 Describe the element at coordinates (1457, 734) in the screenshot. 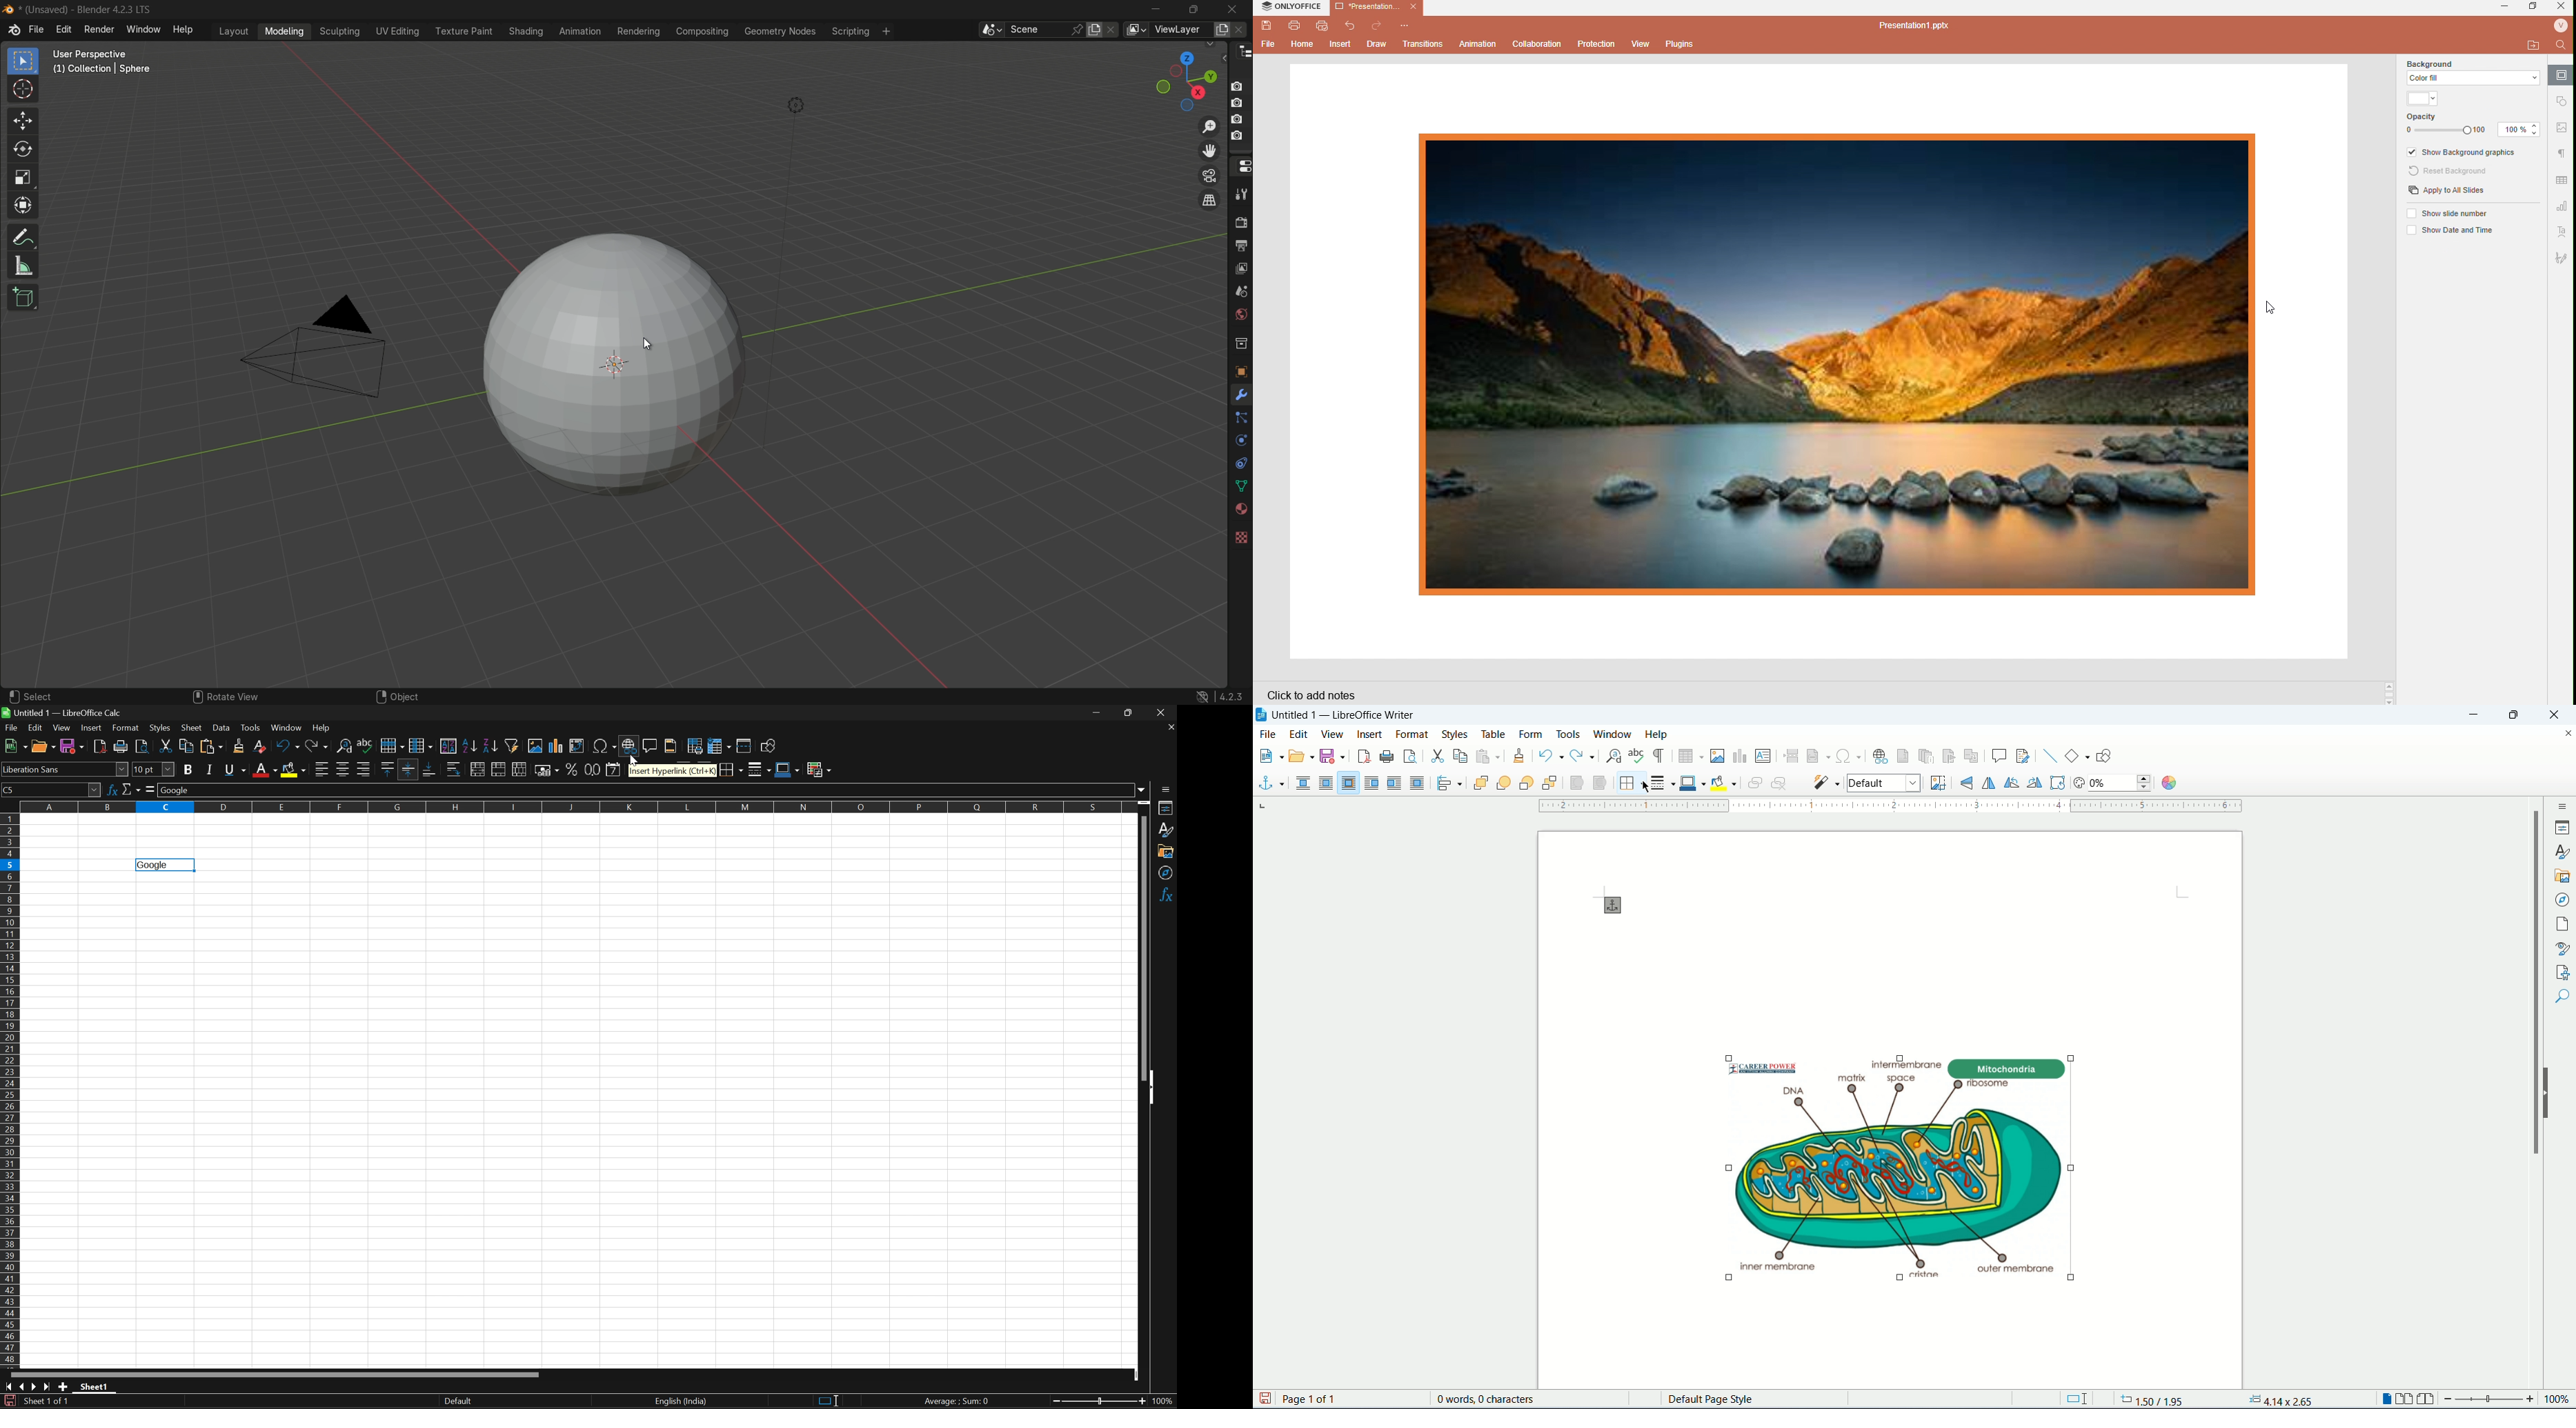

I see `styles` at that location.